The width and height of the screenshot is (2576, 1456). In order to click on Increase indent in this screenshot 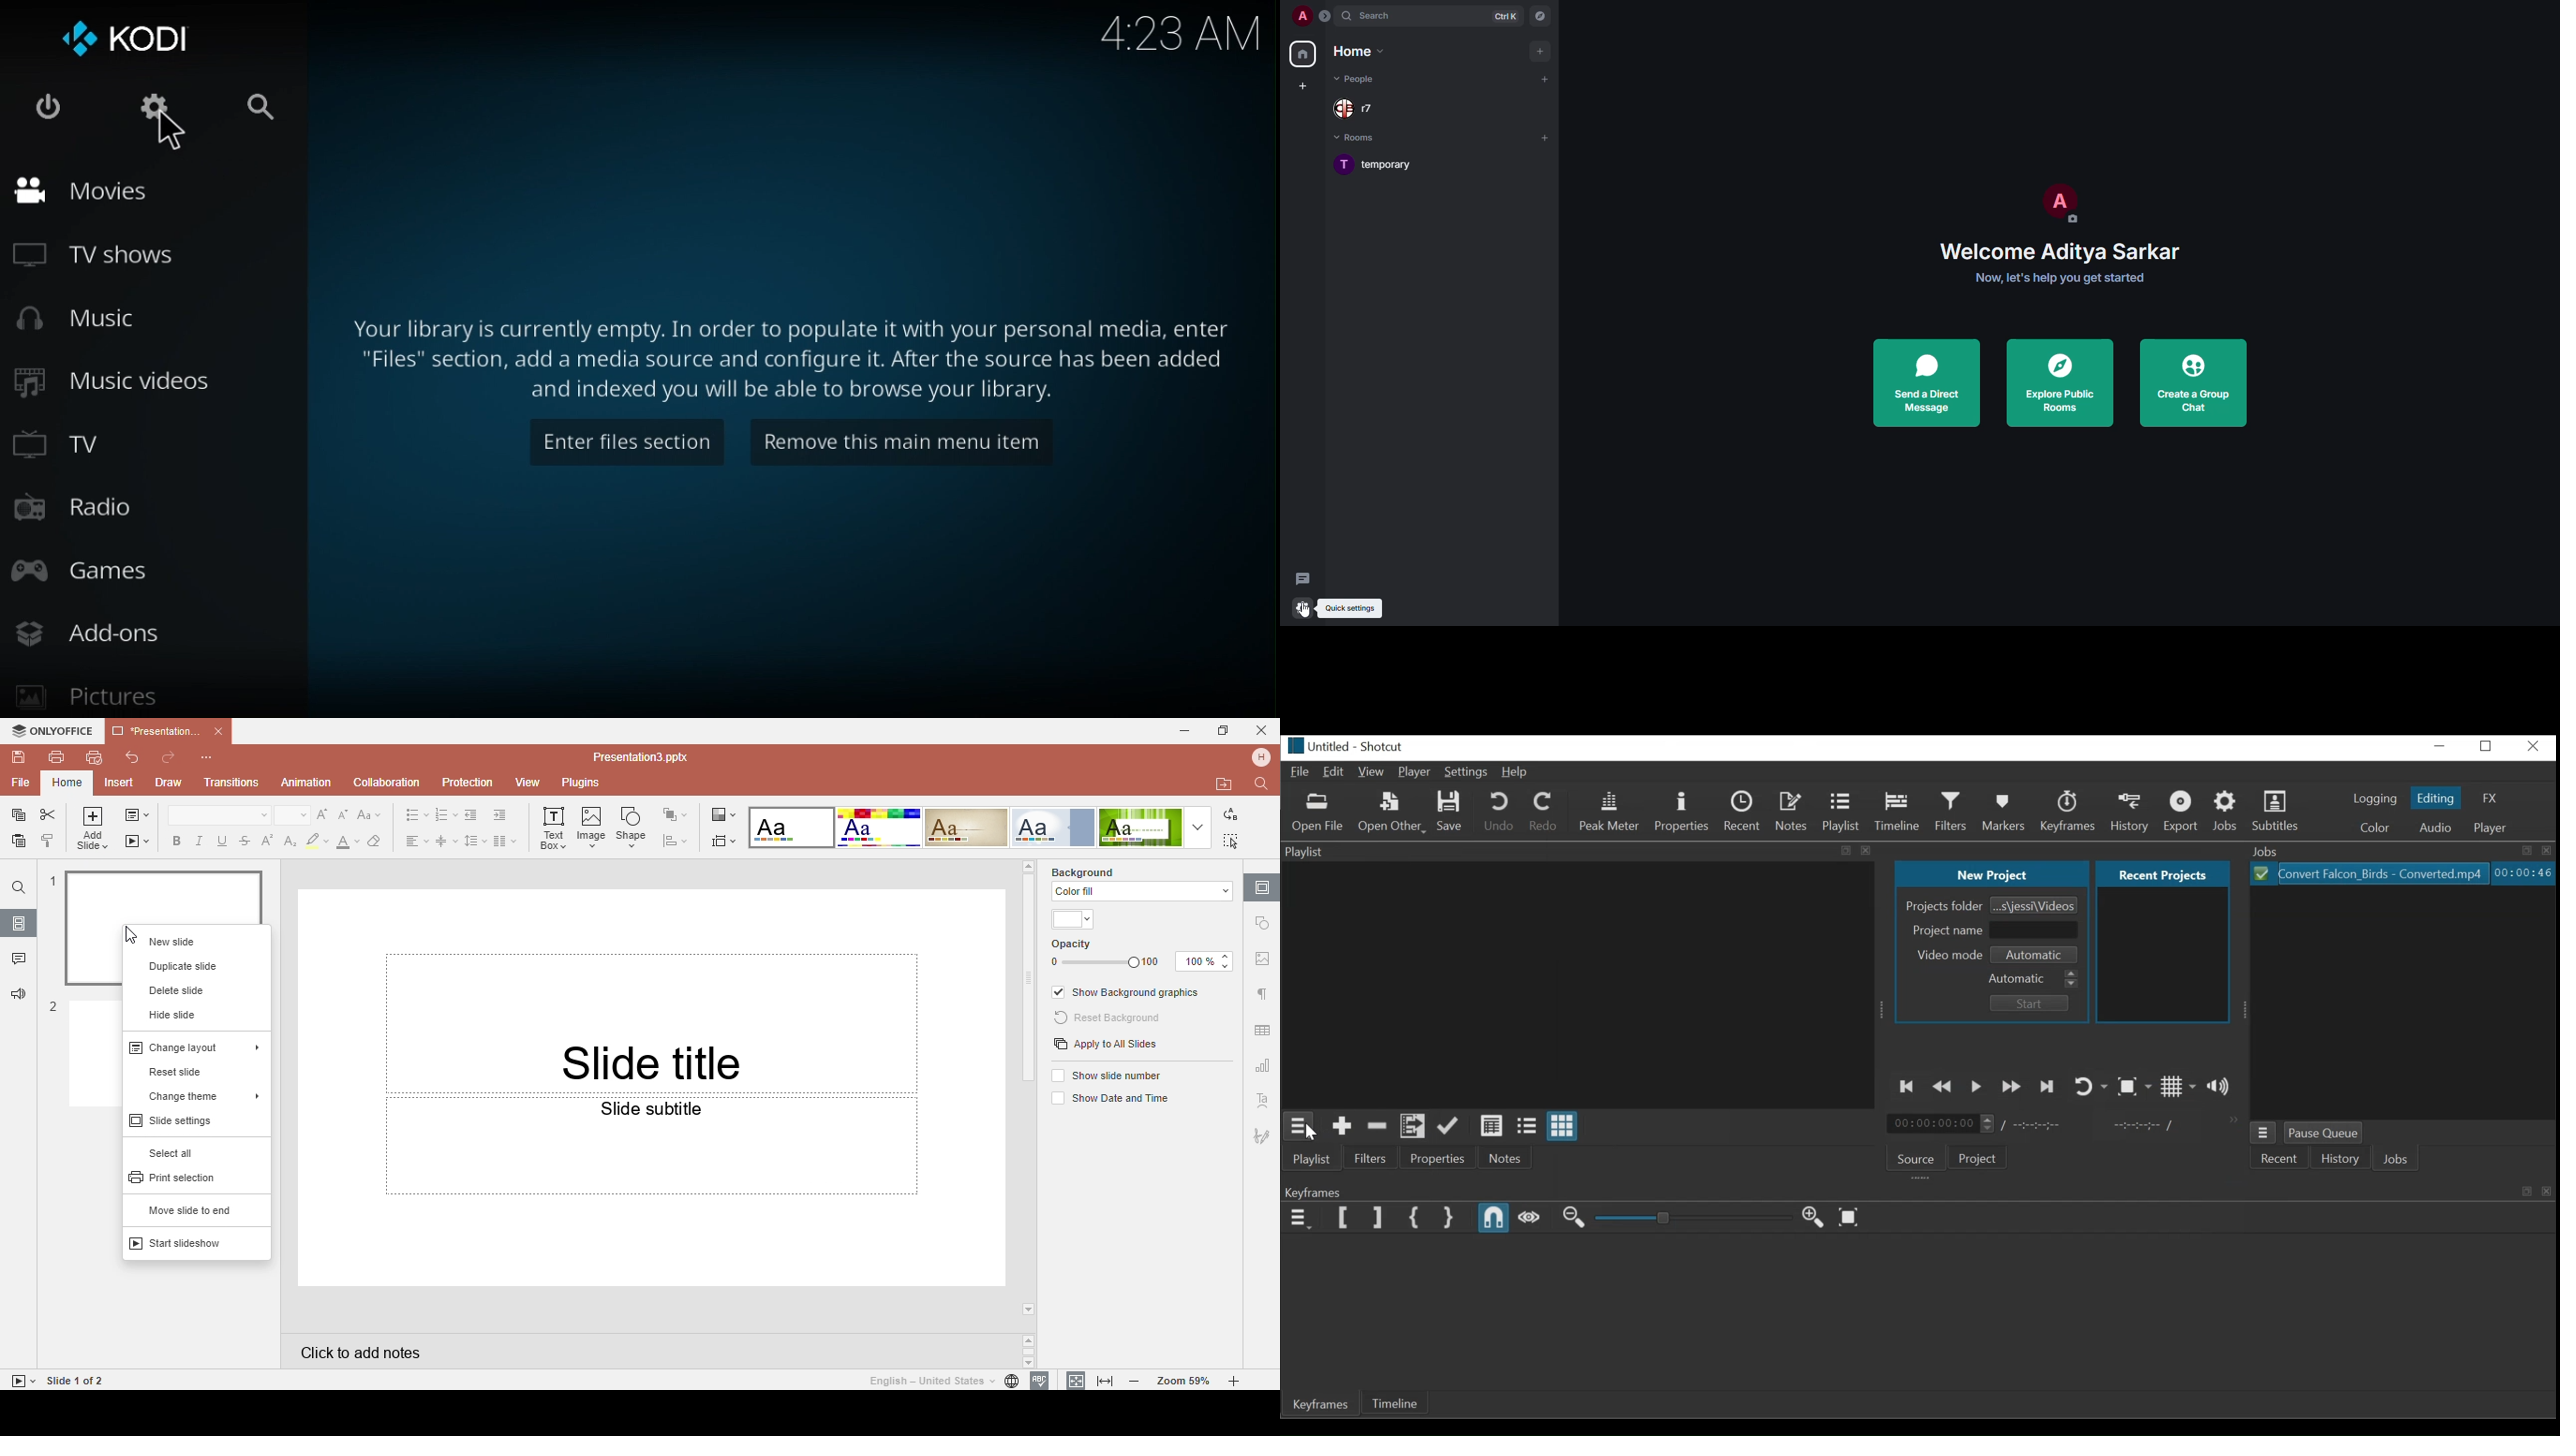, I will do `click(504, 815)`.